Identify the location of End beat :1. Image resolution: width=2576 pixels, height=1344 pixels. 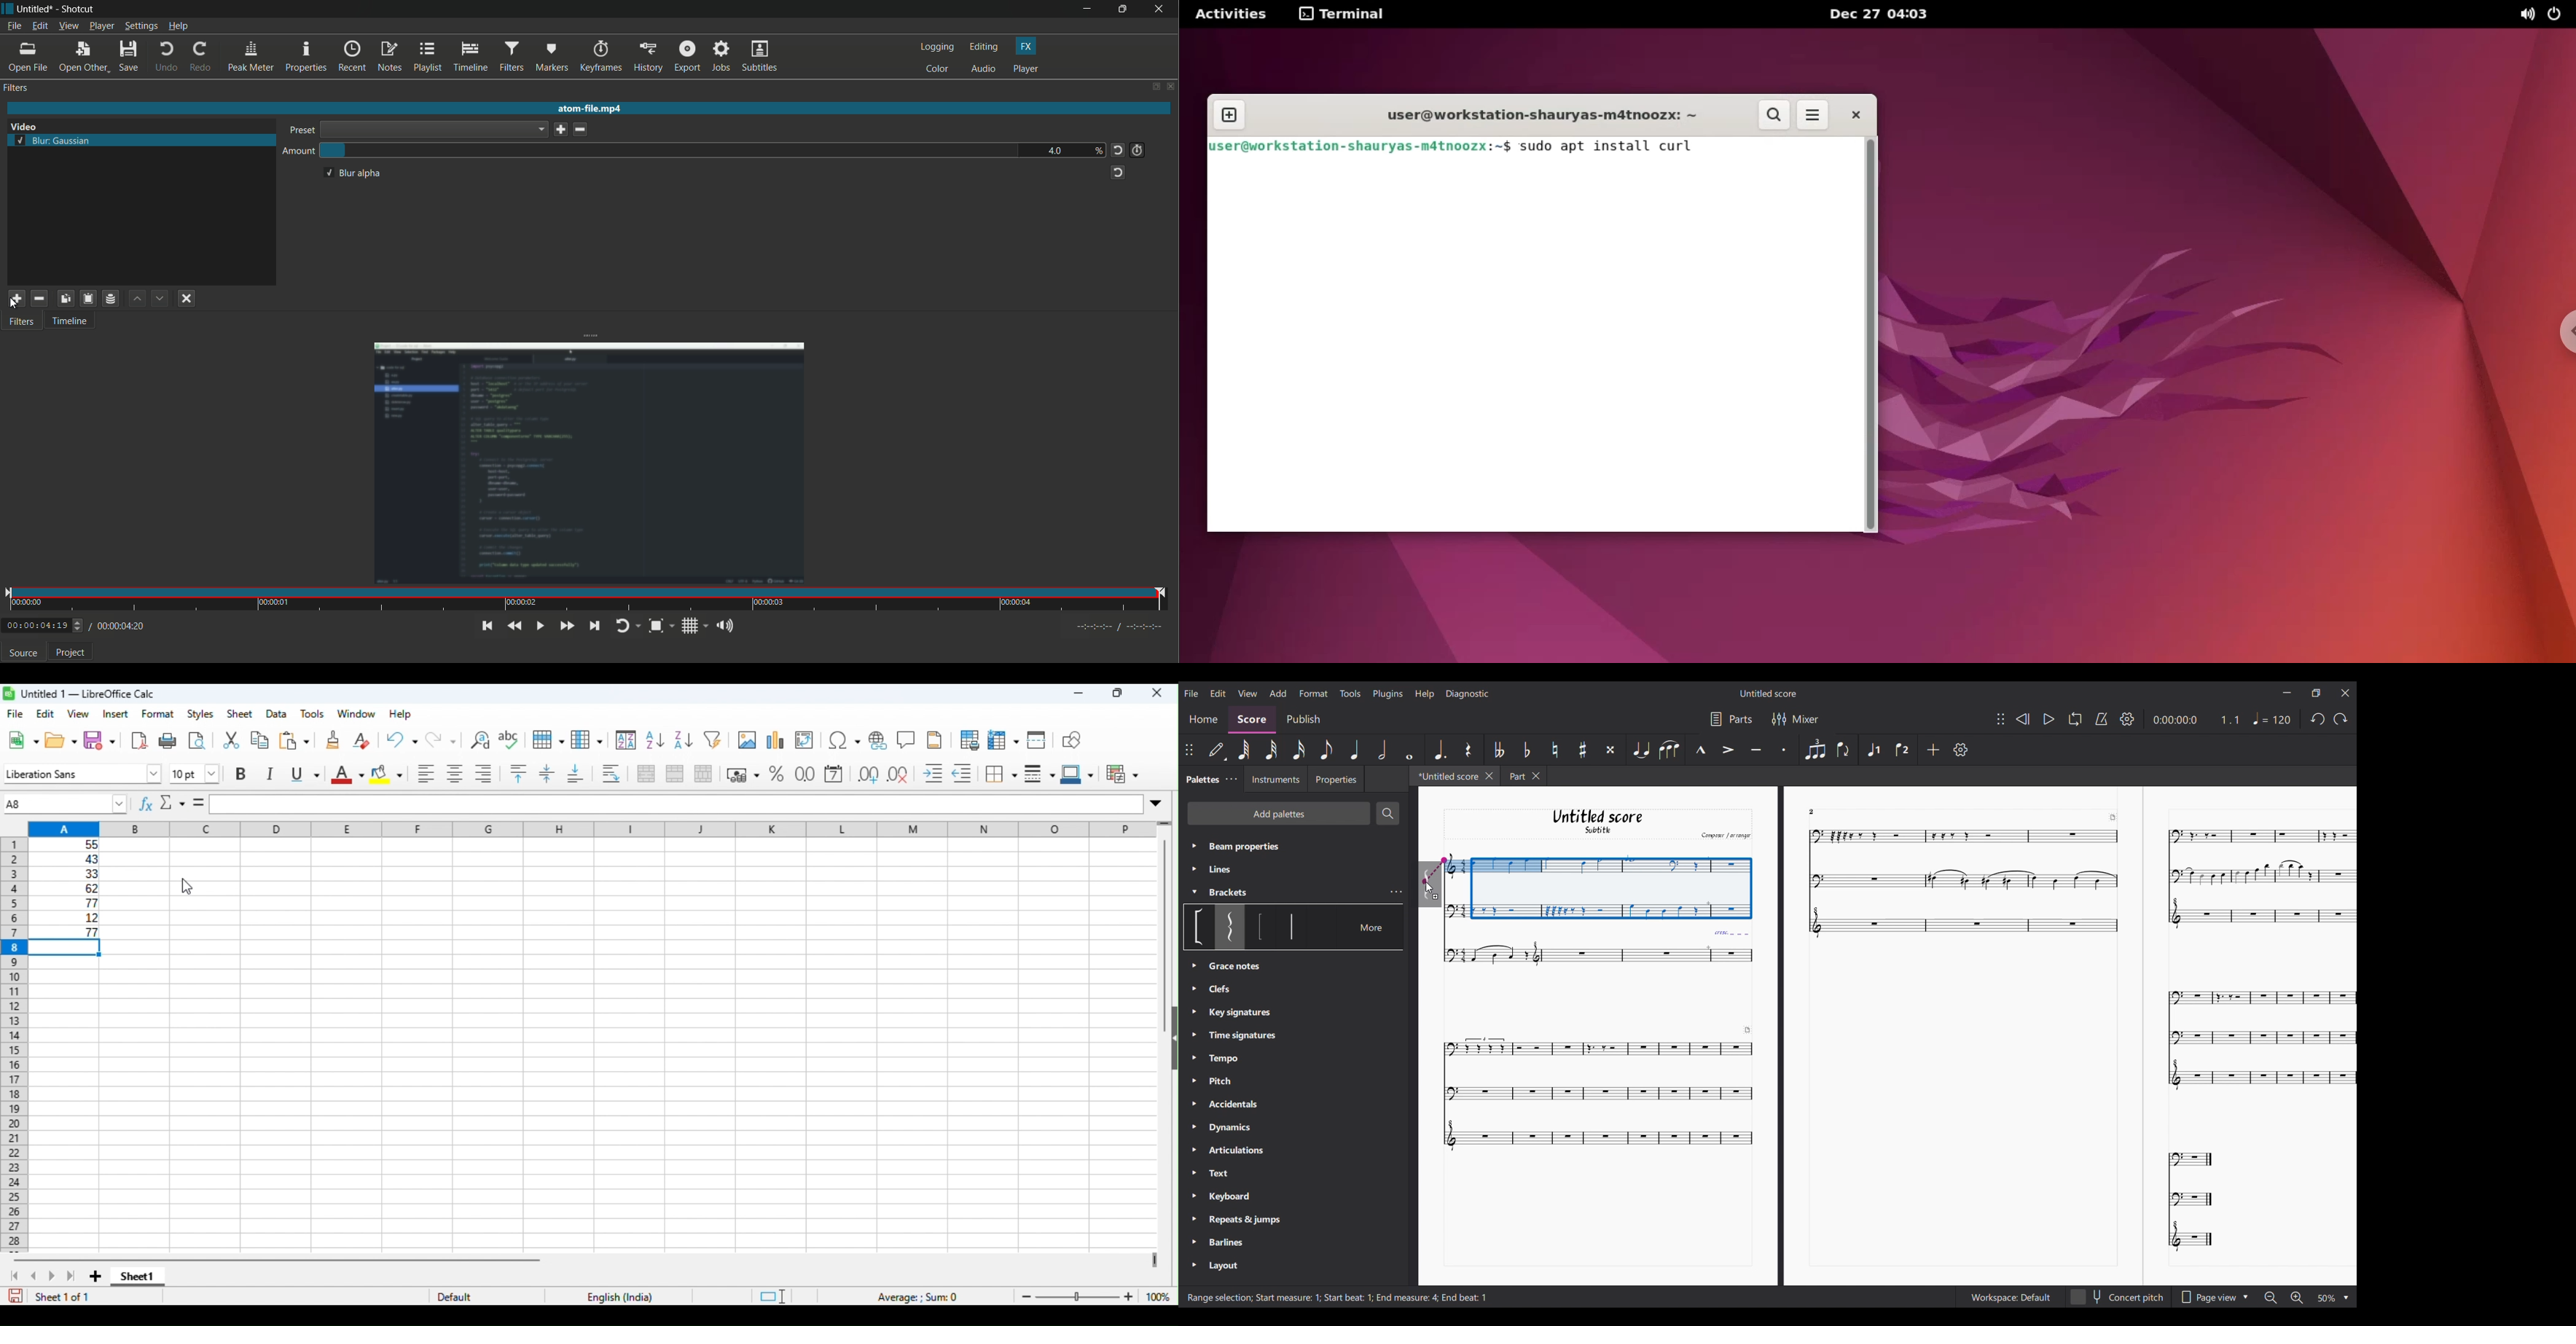
(1465, 1297).